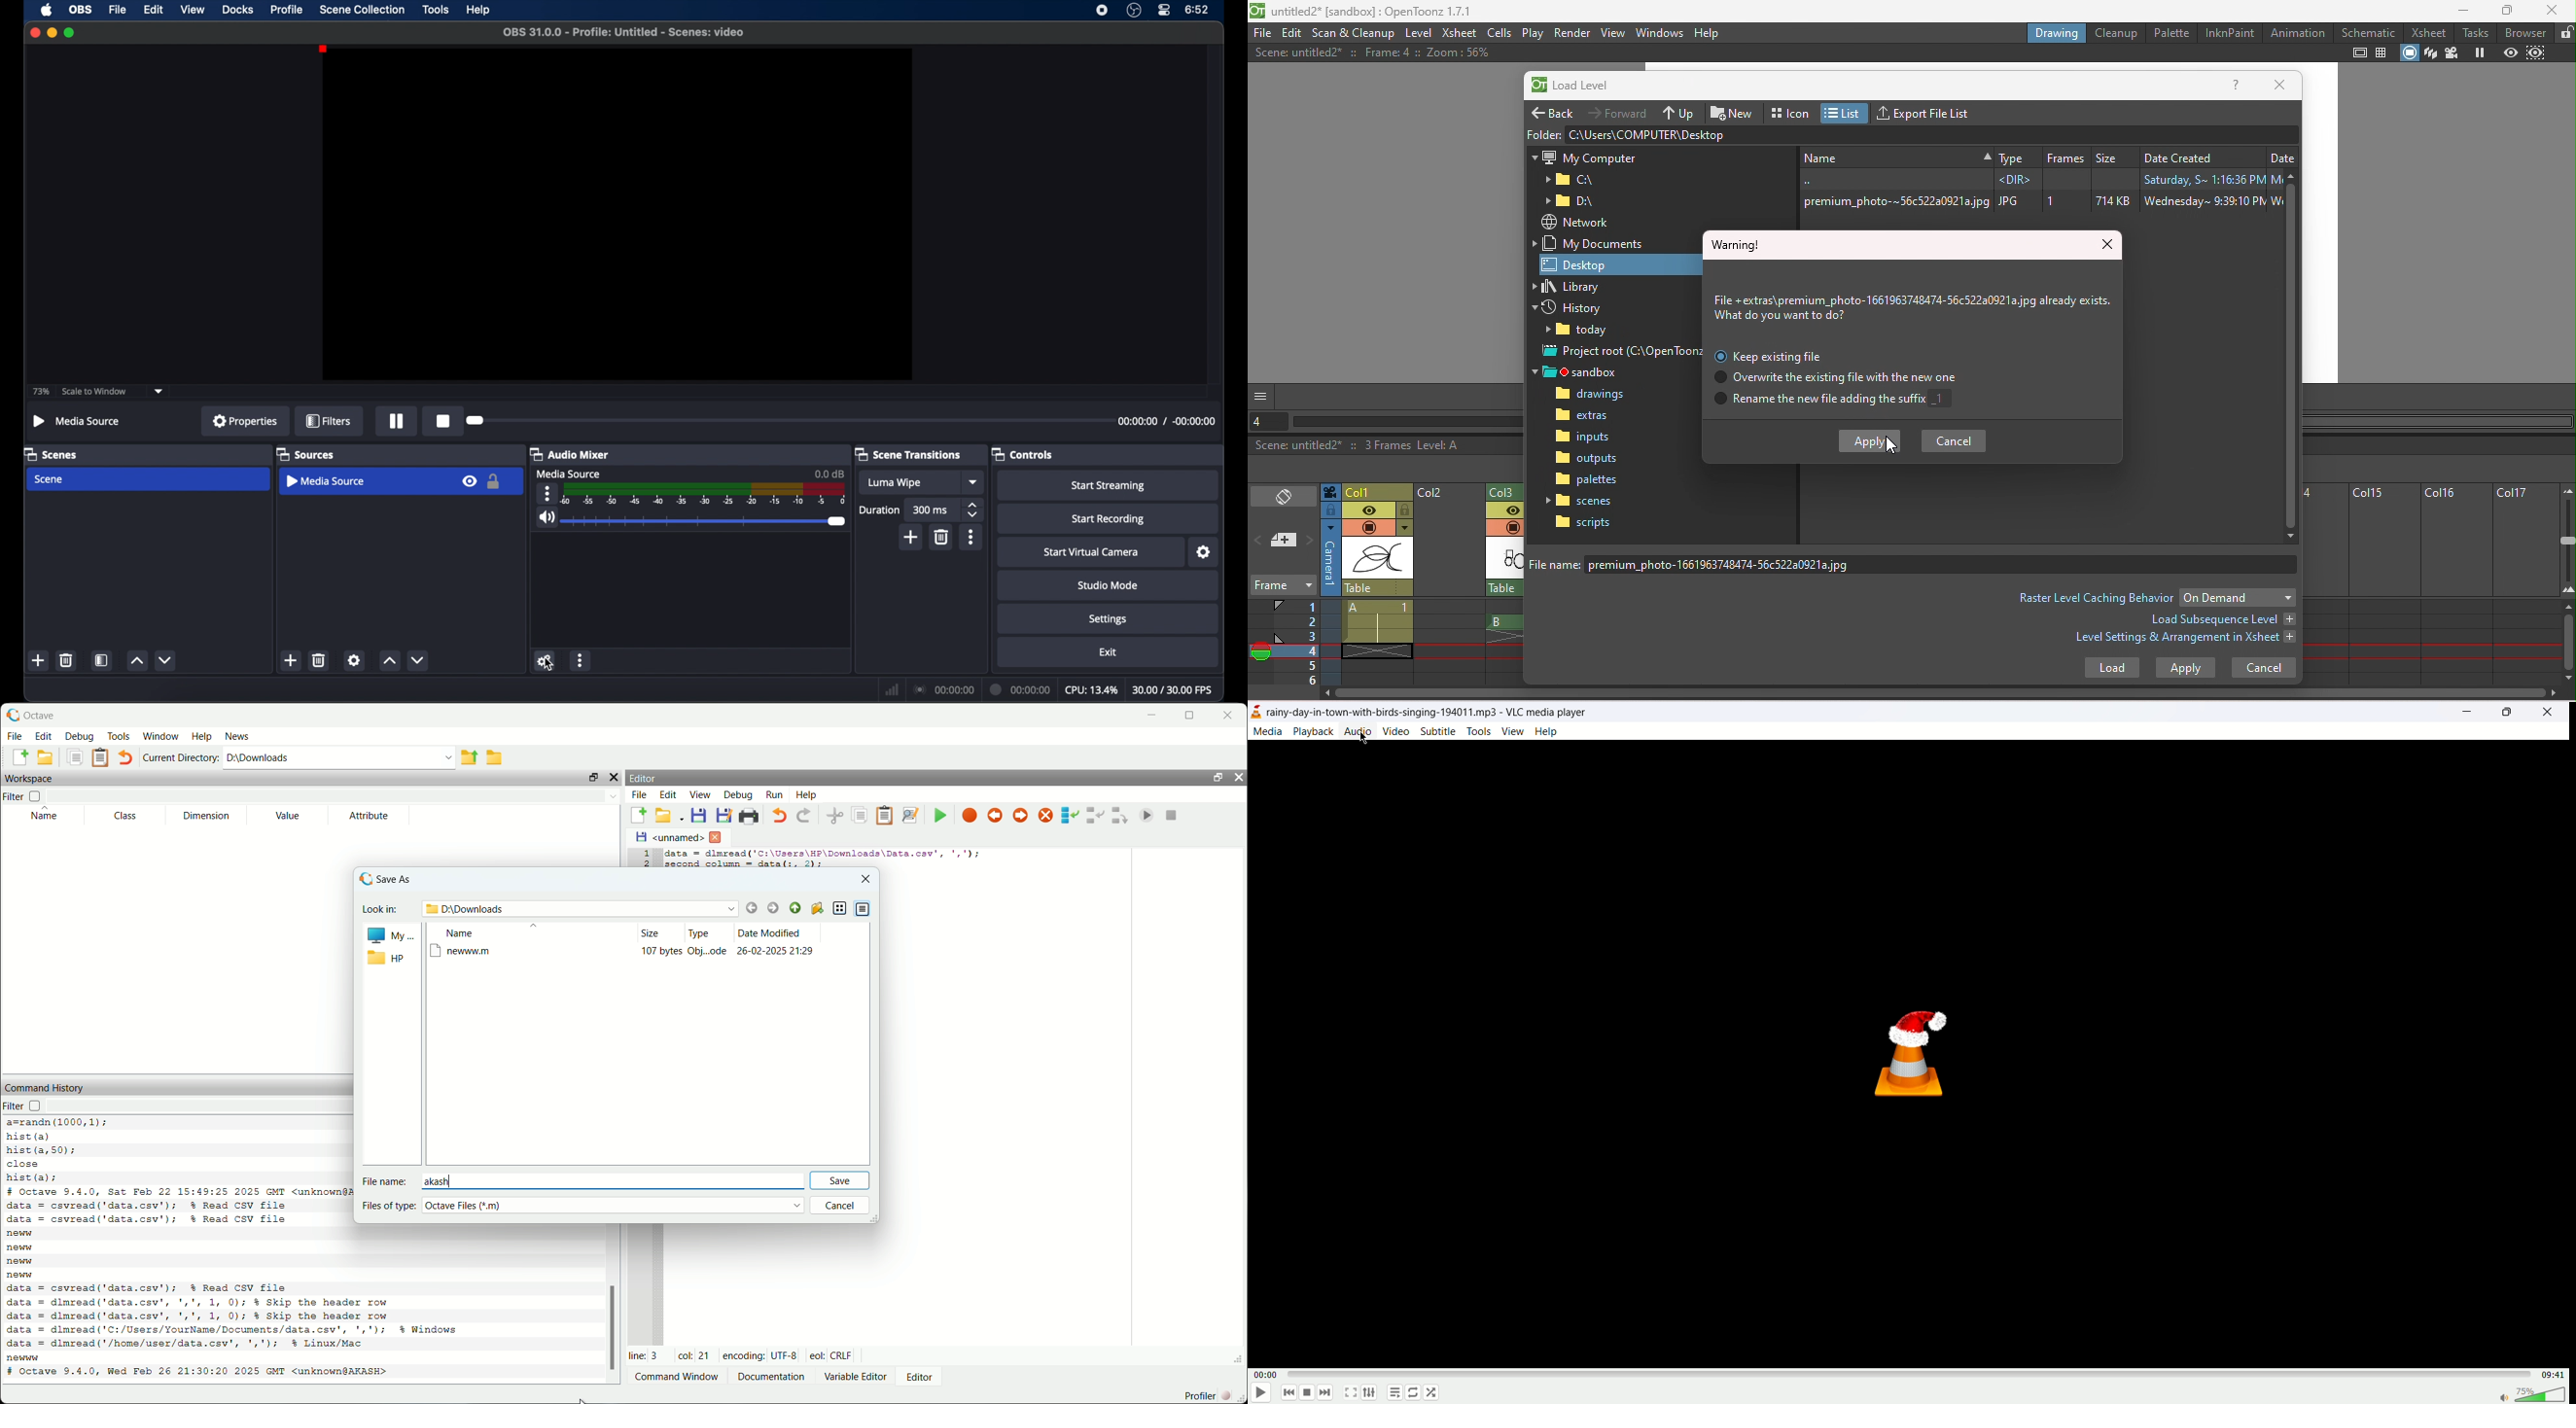 Image resolution: width=2576 pixels, height=1428 pixels. What do you see at coordinates (471, 482) in the screenshot?
I see `visibility ` at bounding box center [471, 482].